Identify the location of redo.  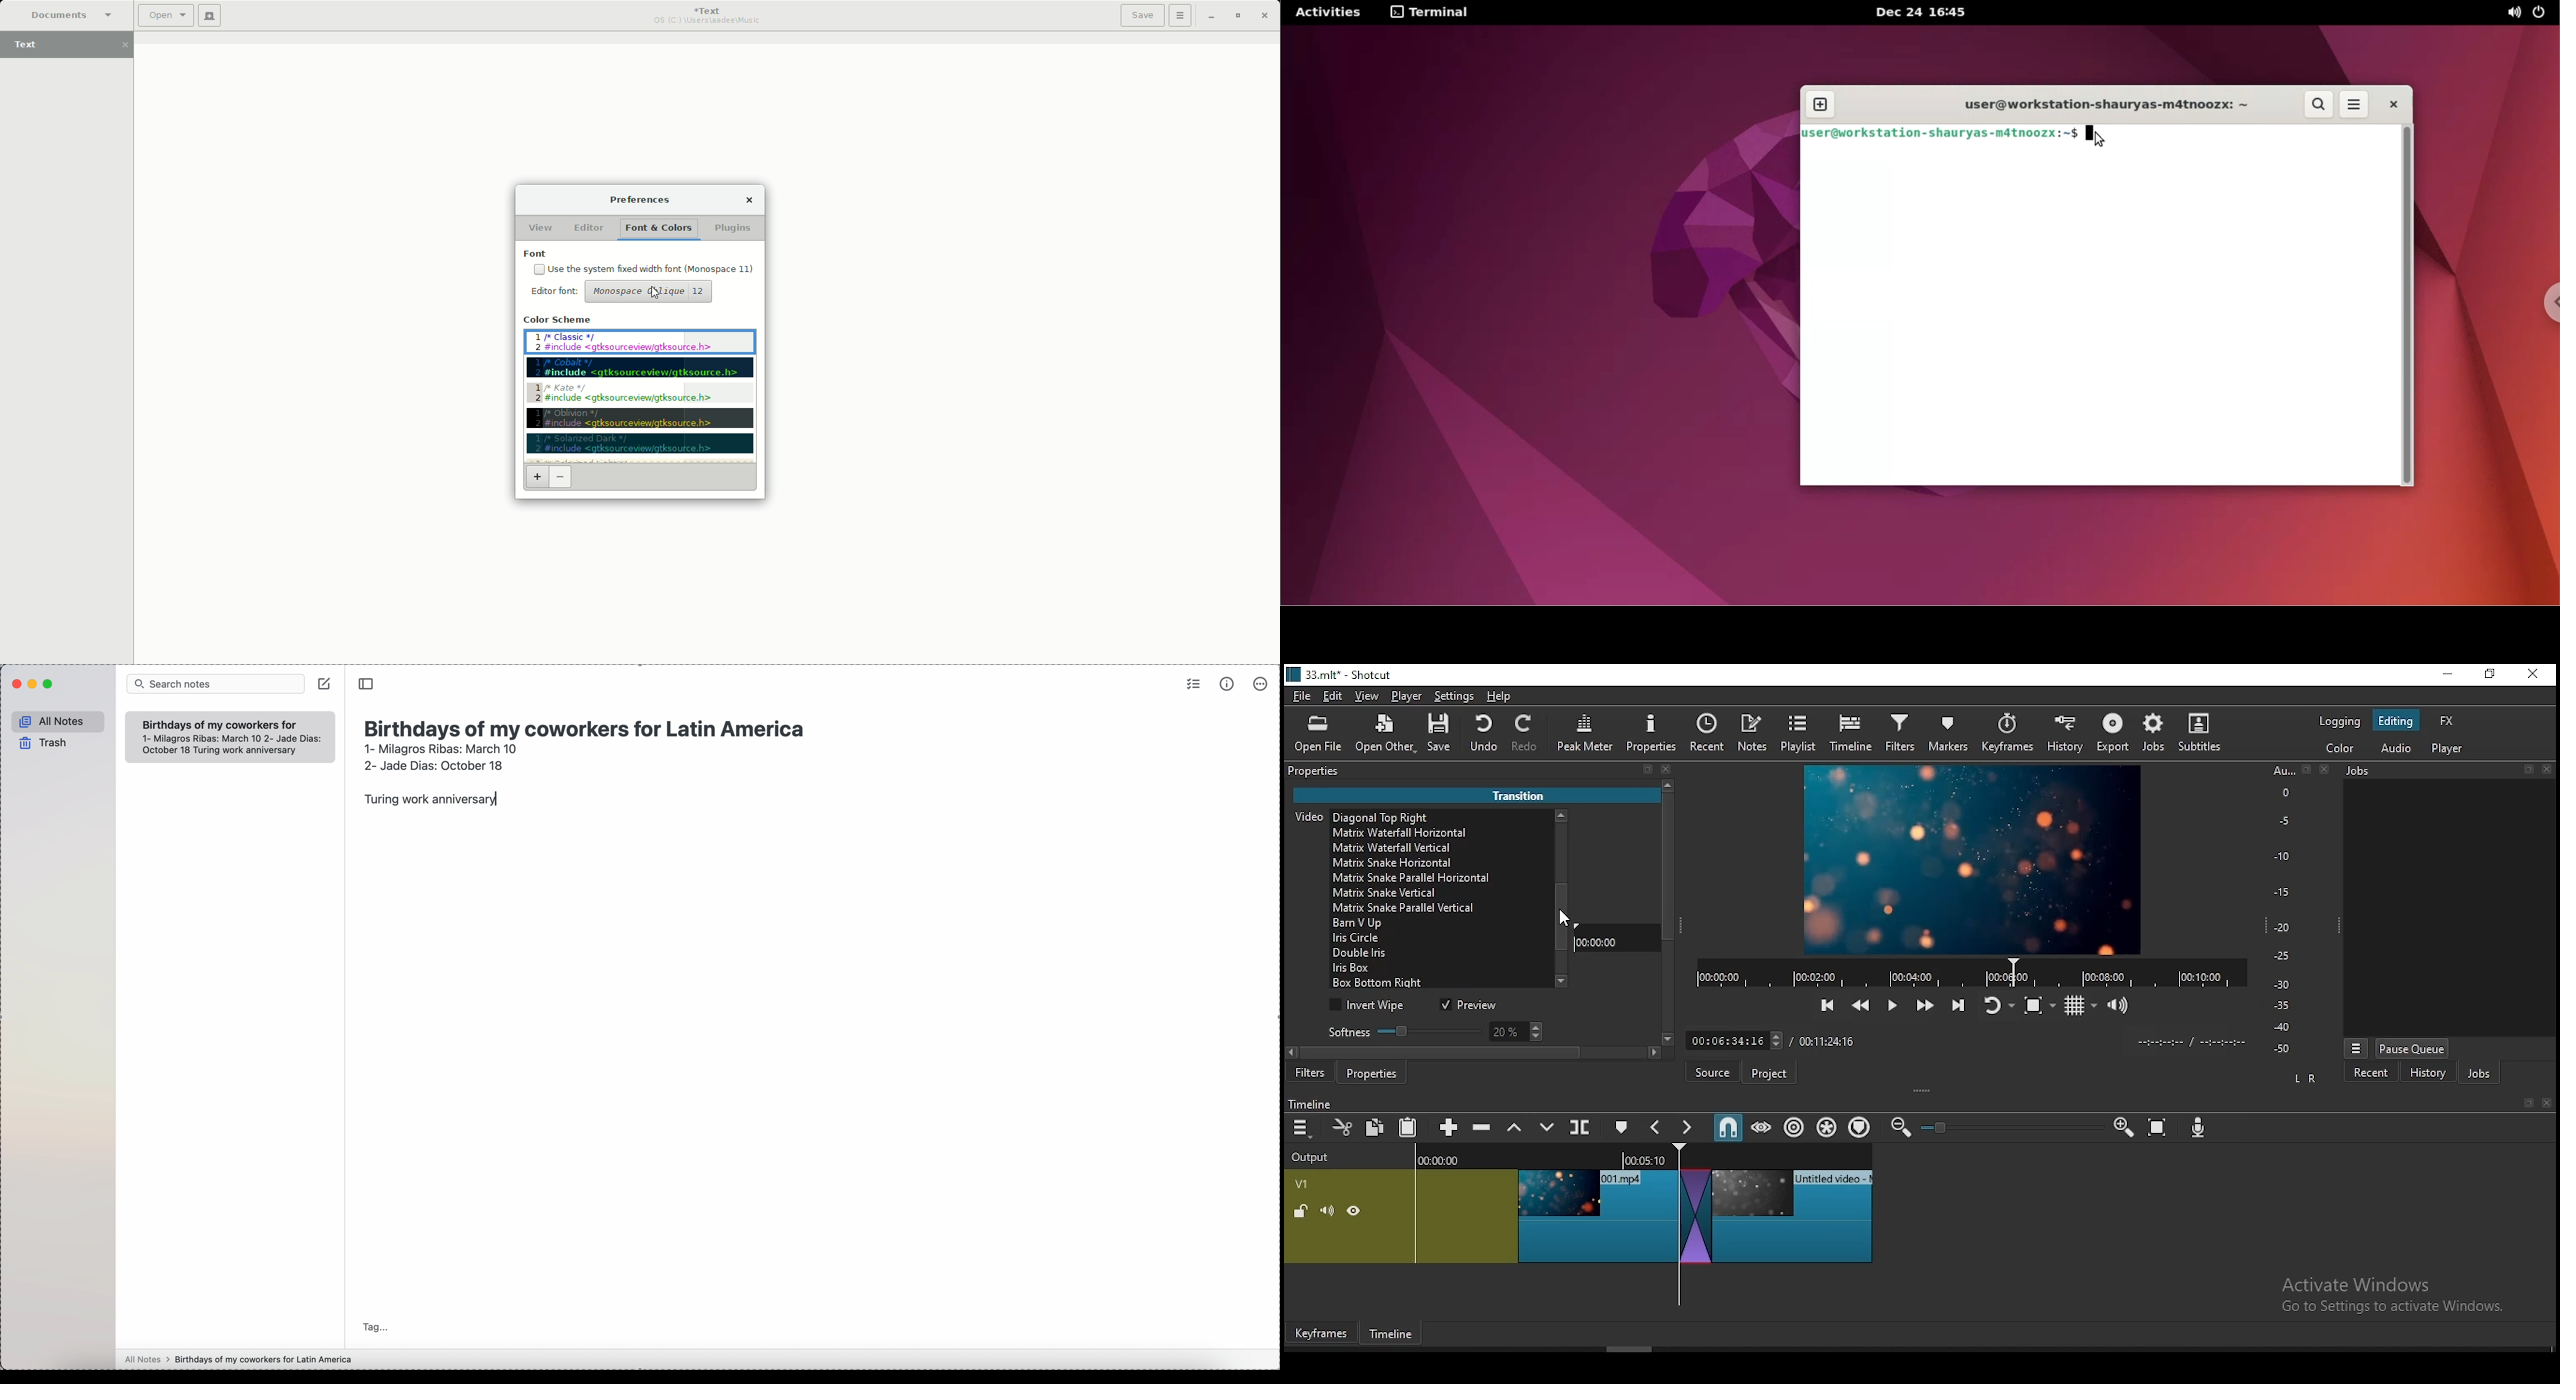
(1528, 736).